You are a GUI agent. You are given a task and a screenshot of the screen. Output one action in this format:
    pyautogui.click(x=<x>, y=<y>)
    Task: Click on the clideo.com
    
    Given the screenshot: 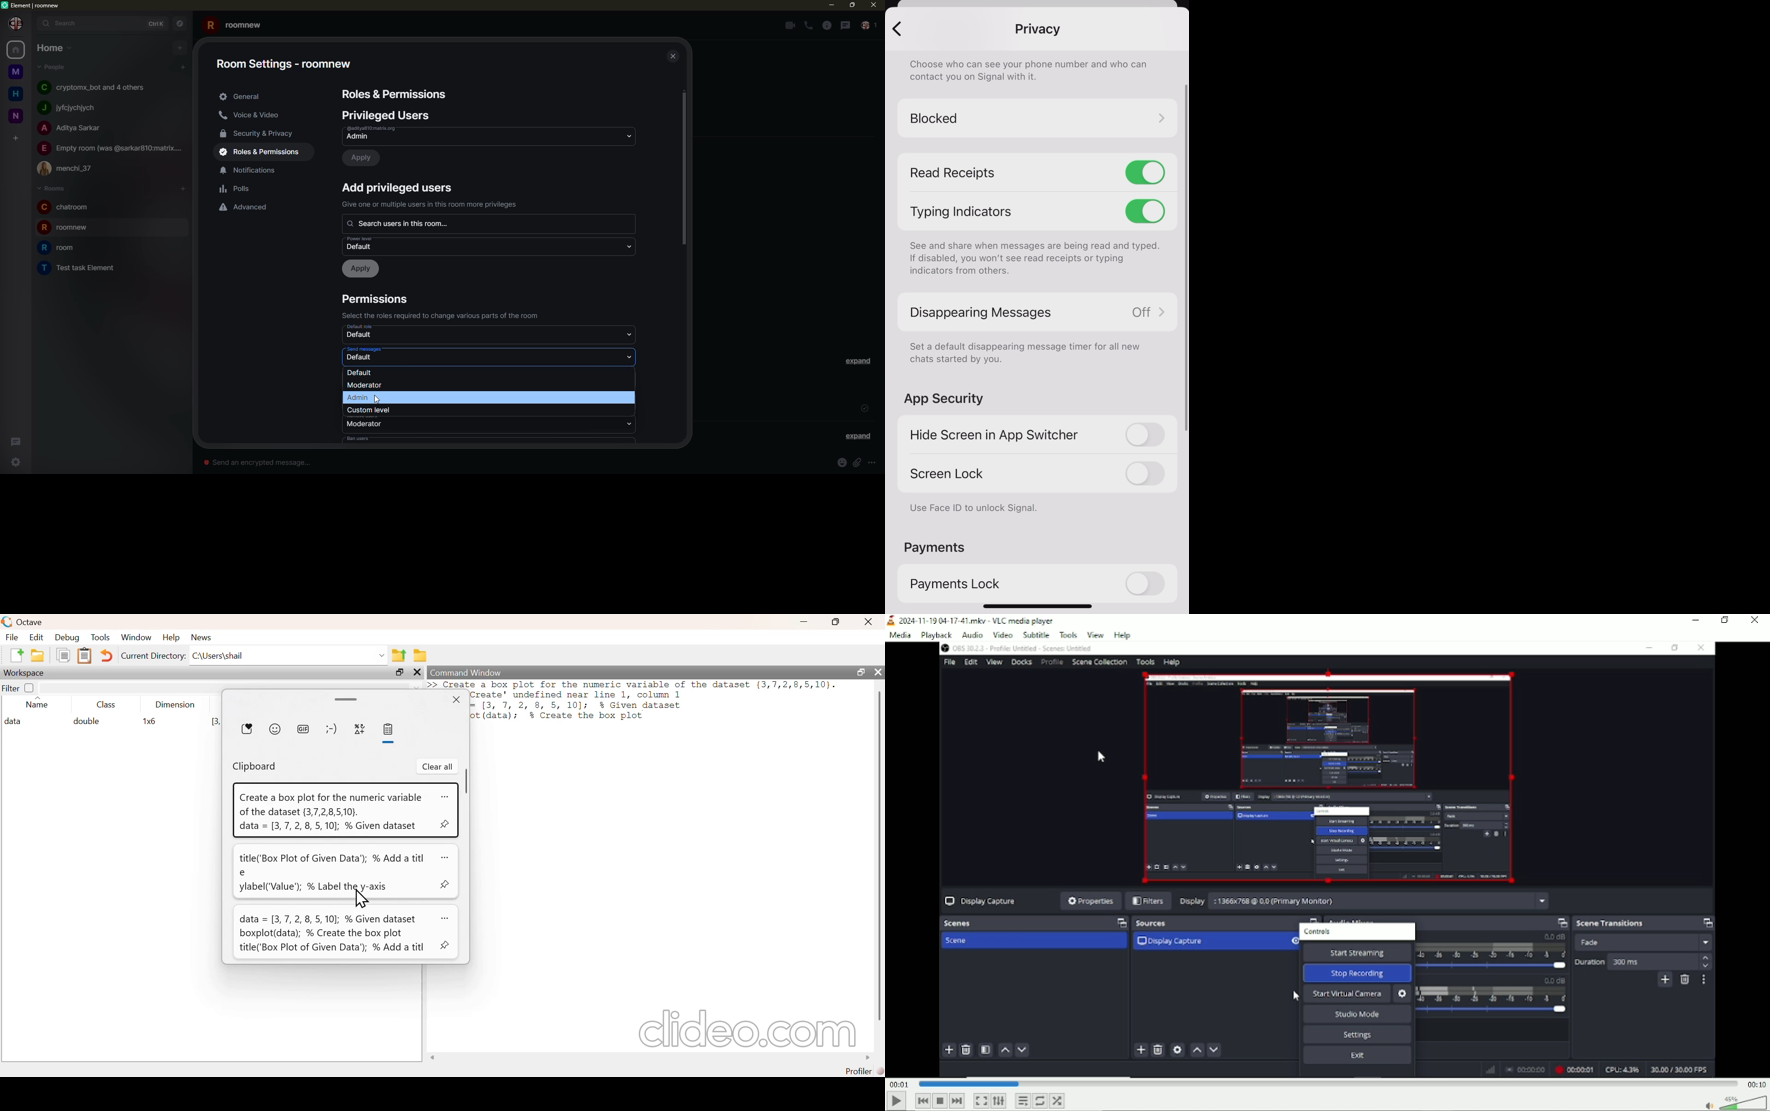 What is the action you would take?
    pyautogui.click(x=743, y=1029)
    